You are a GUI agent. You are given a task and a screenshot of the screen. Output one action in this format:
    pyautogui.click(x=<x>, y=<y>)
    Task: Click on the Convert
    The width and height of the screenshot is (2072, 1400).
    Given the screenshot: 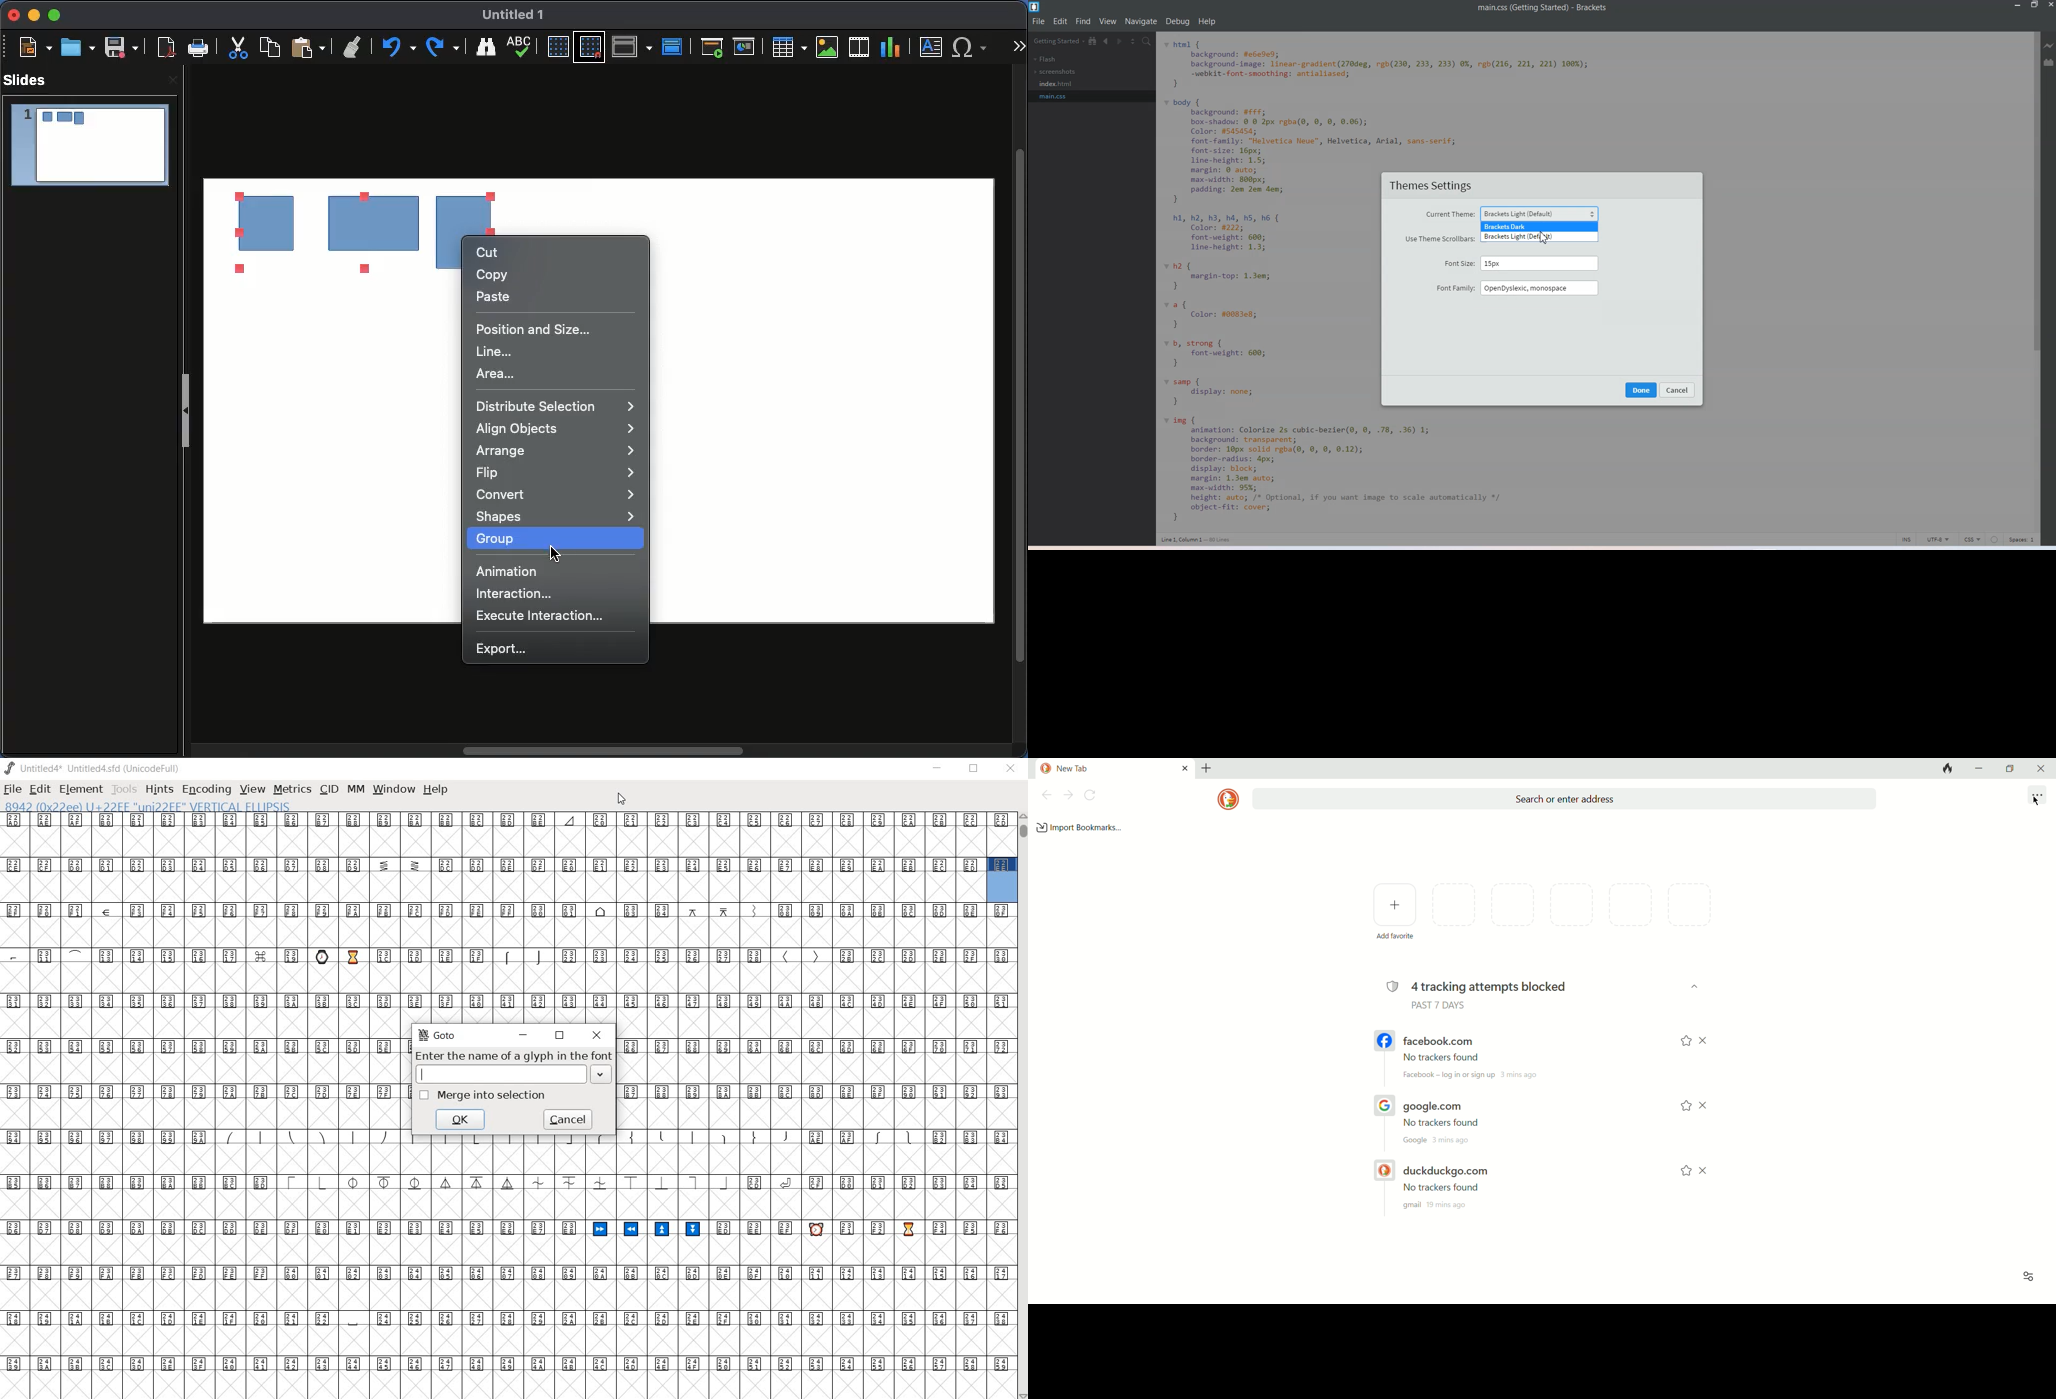 What is the action you would take?
    pyautogui.click(x=557, y=496)
    